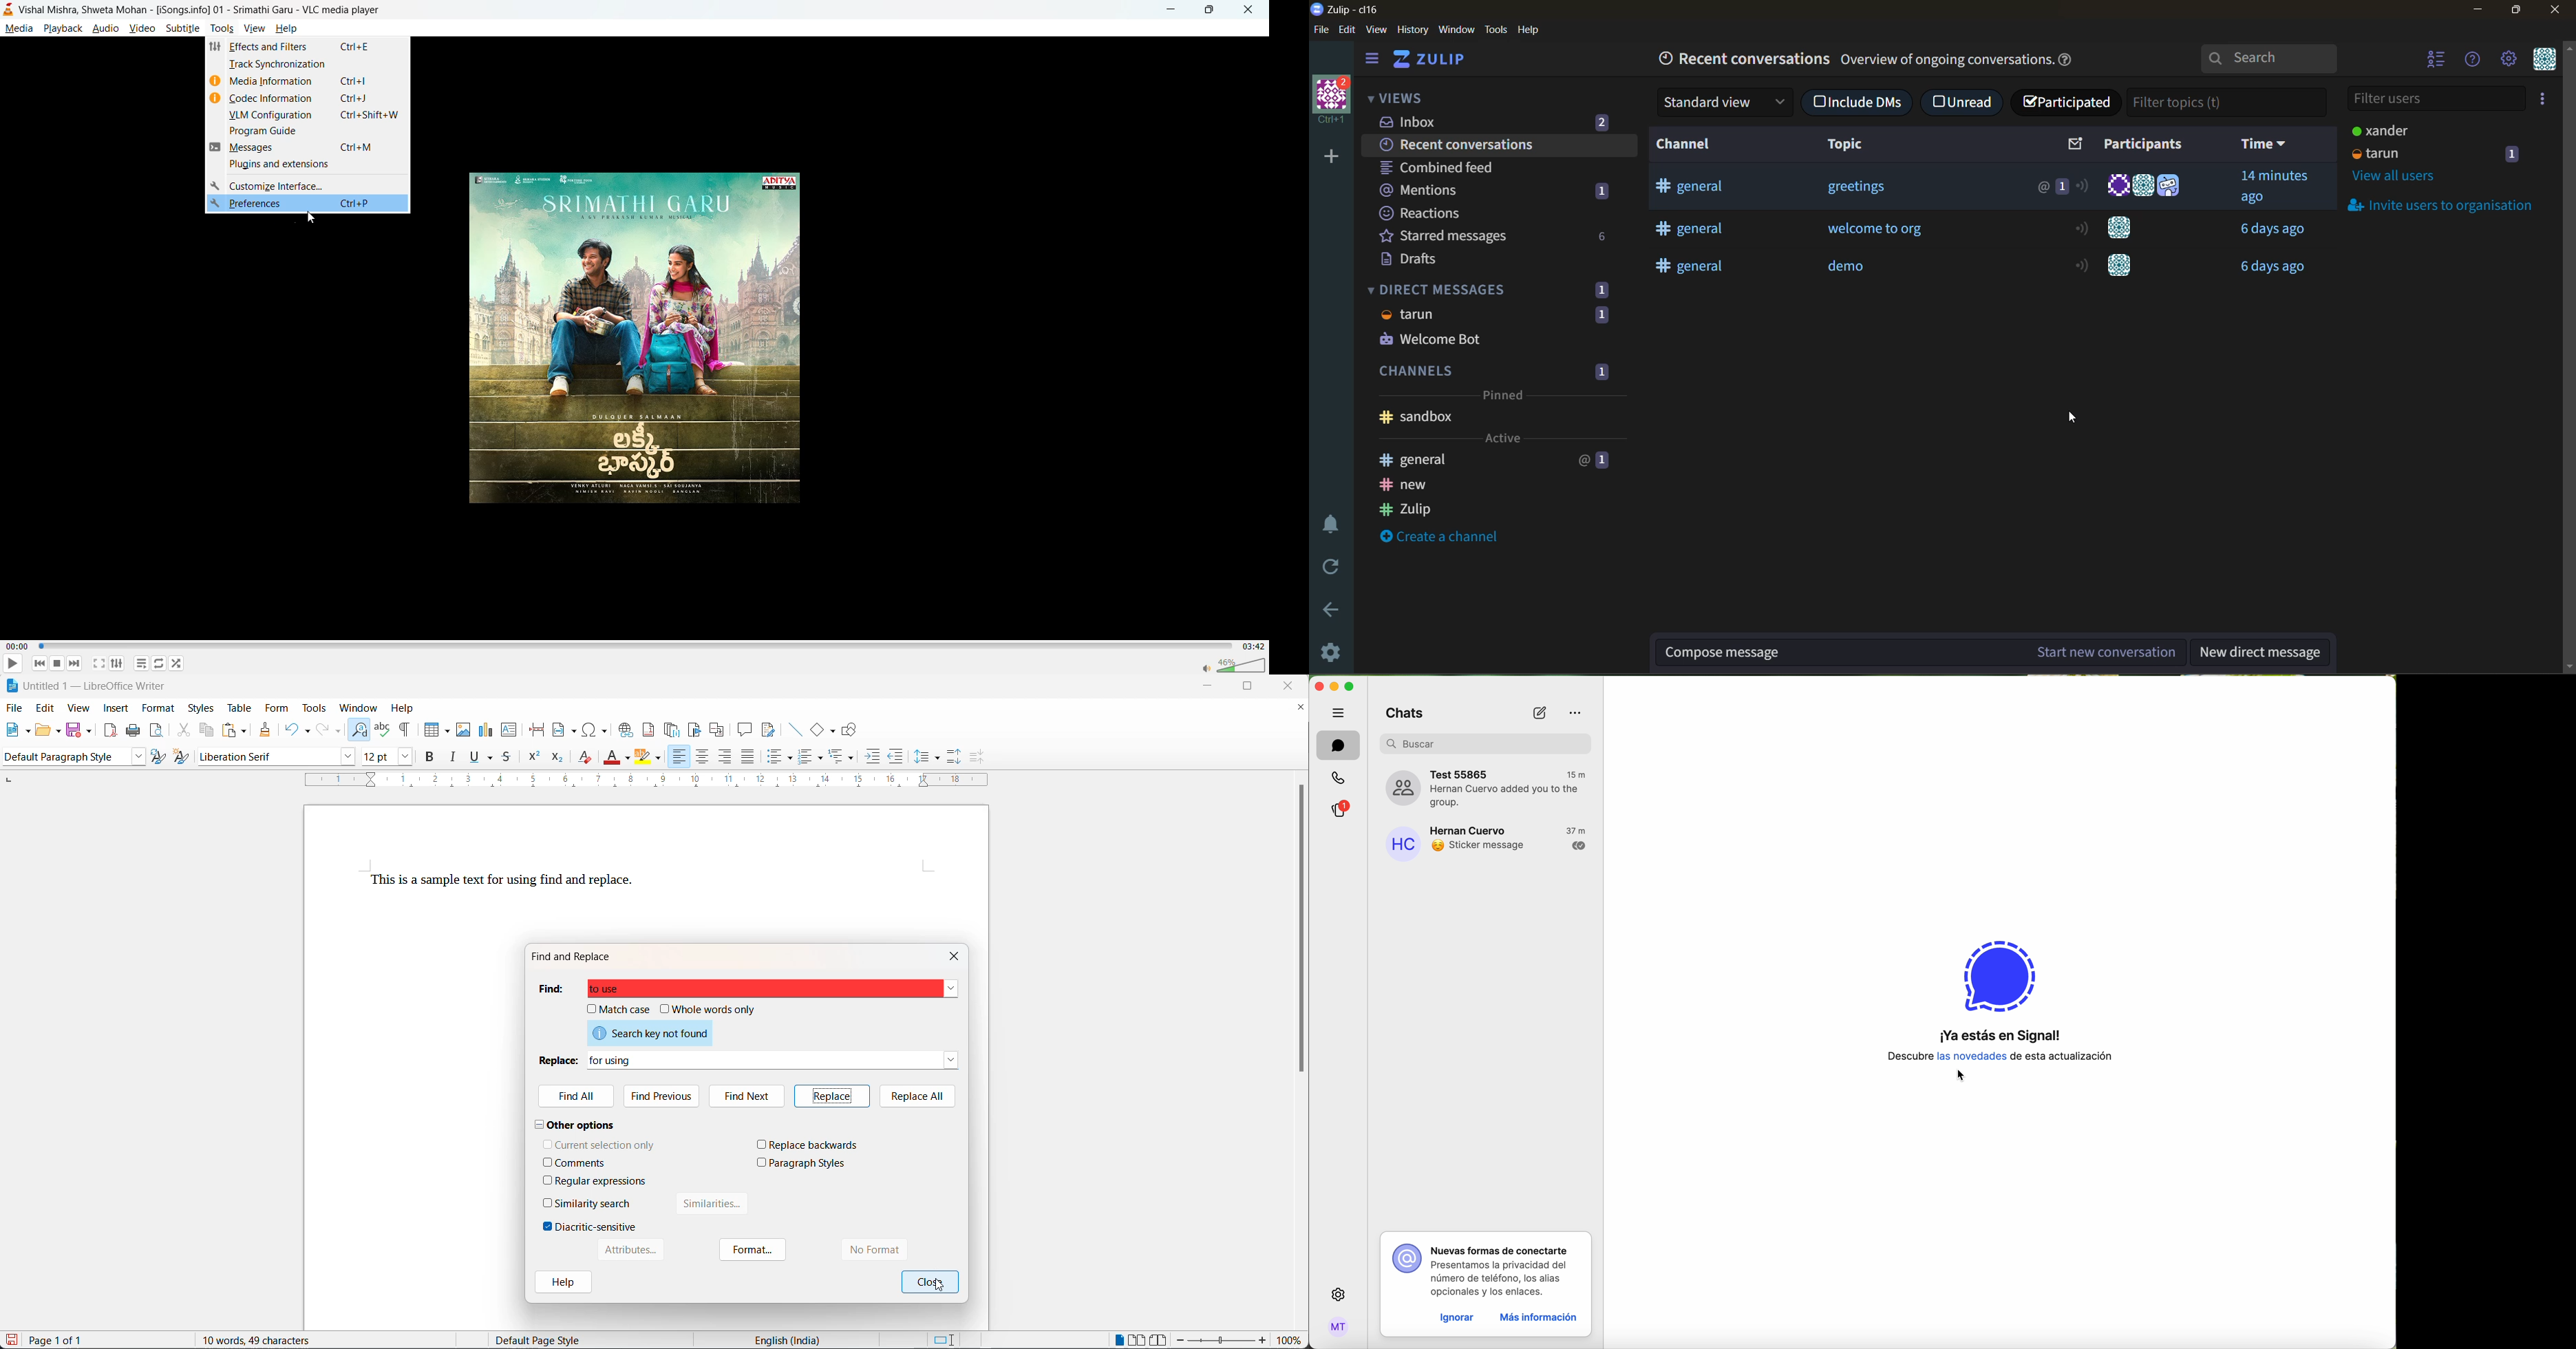  Describe the element at coordinates (1857, 187) in the screenshot. I see `greeting` at that location.